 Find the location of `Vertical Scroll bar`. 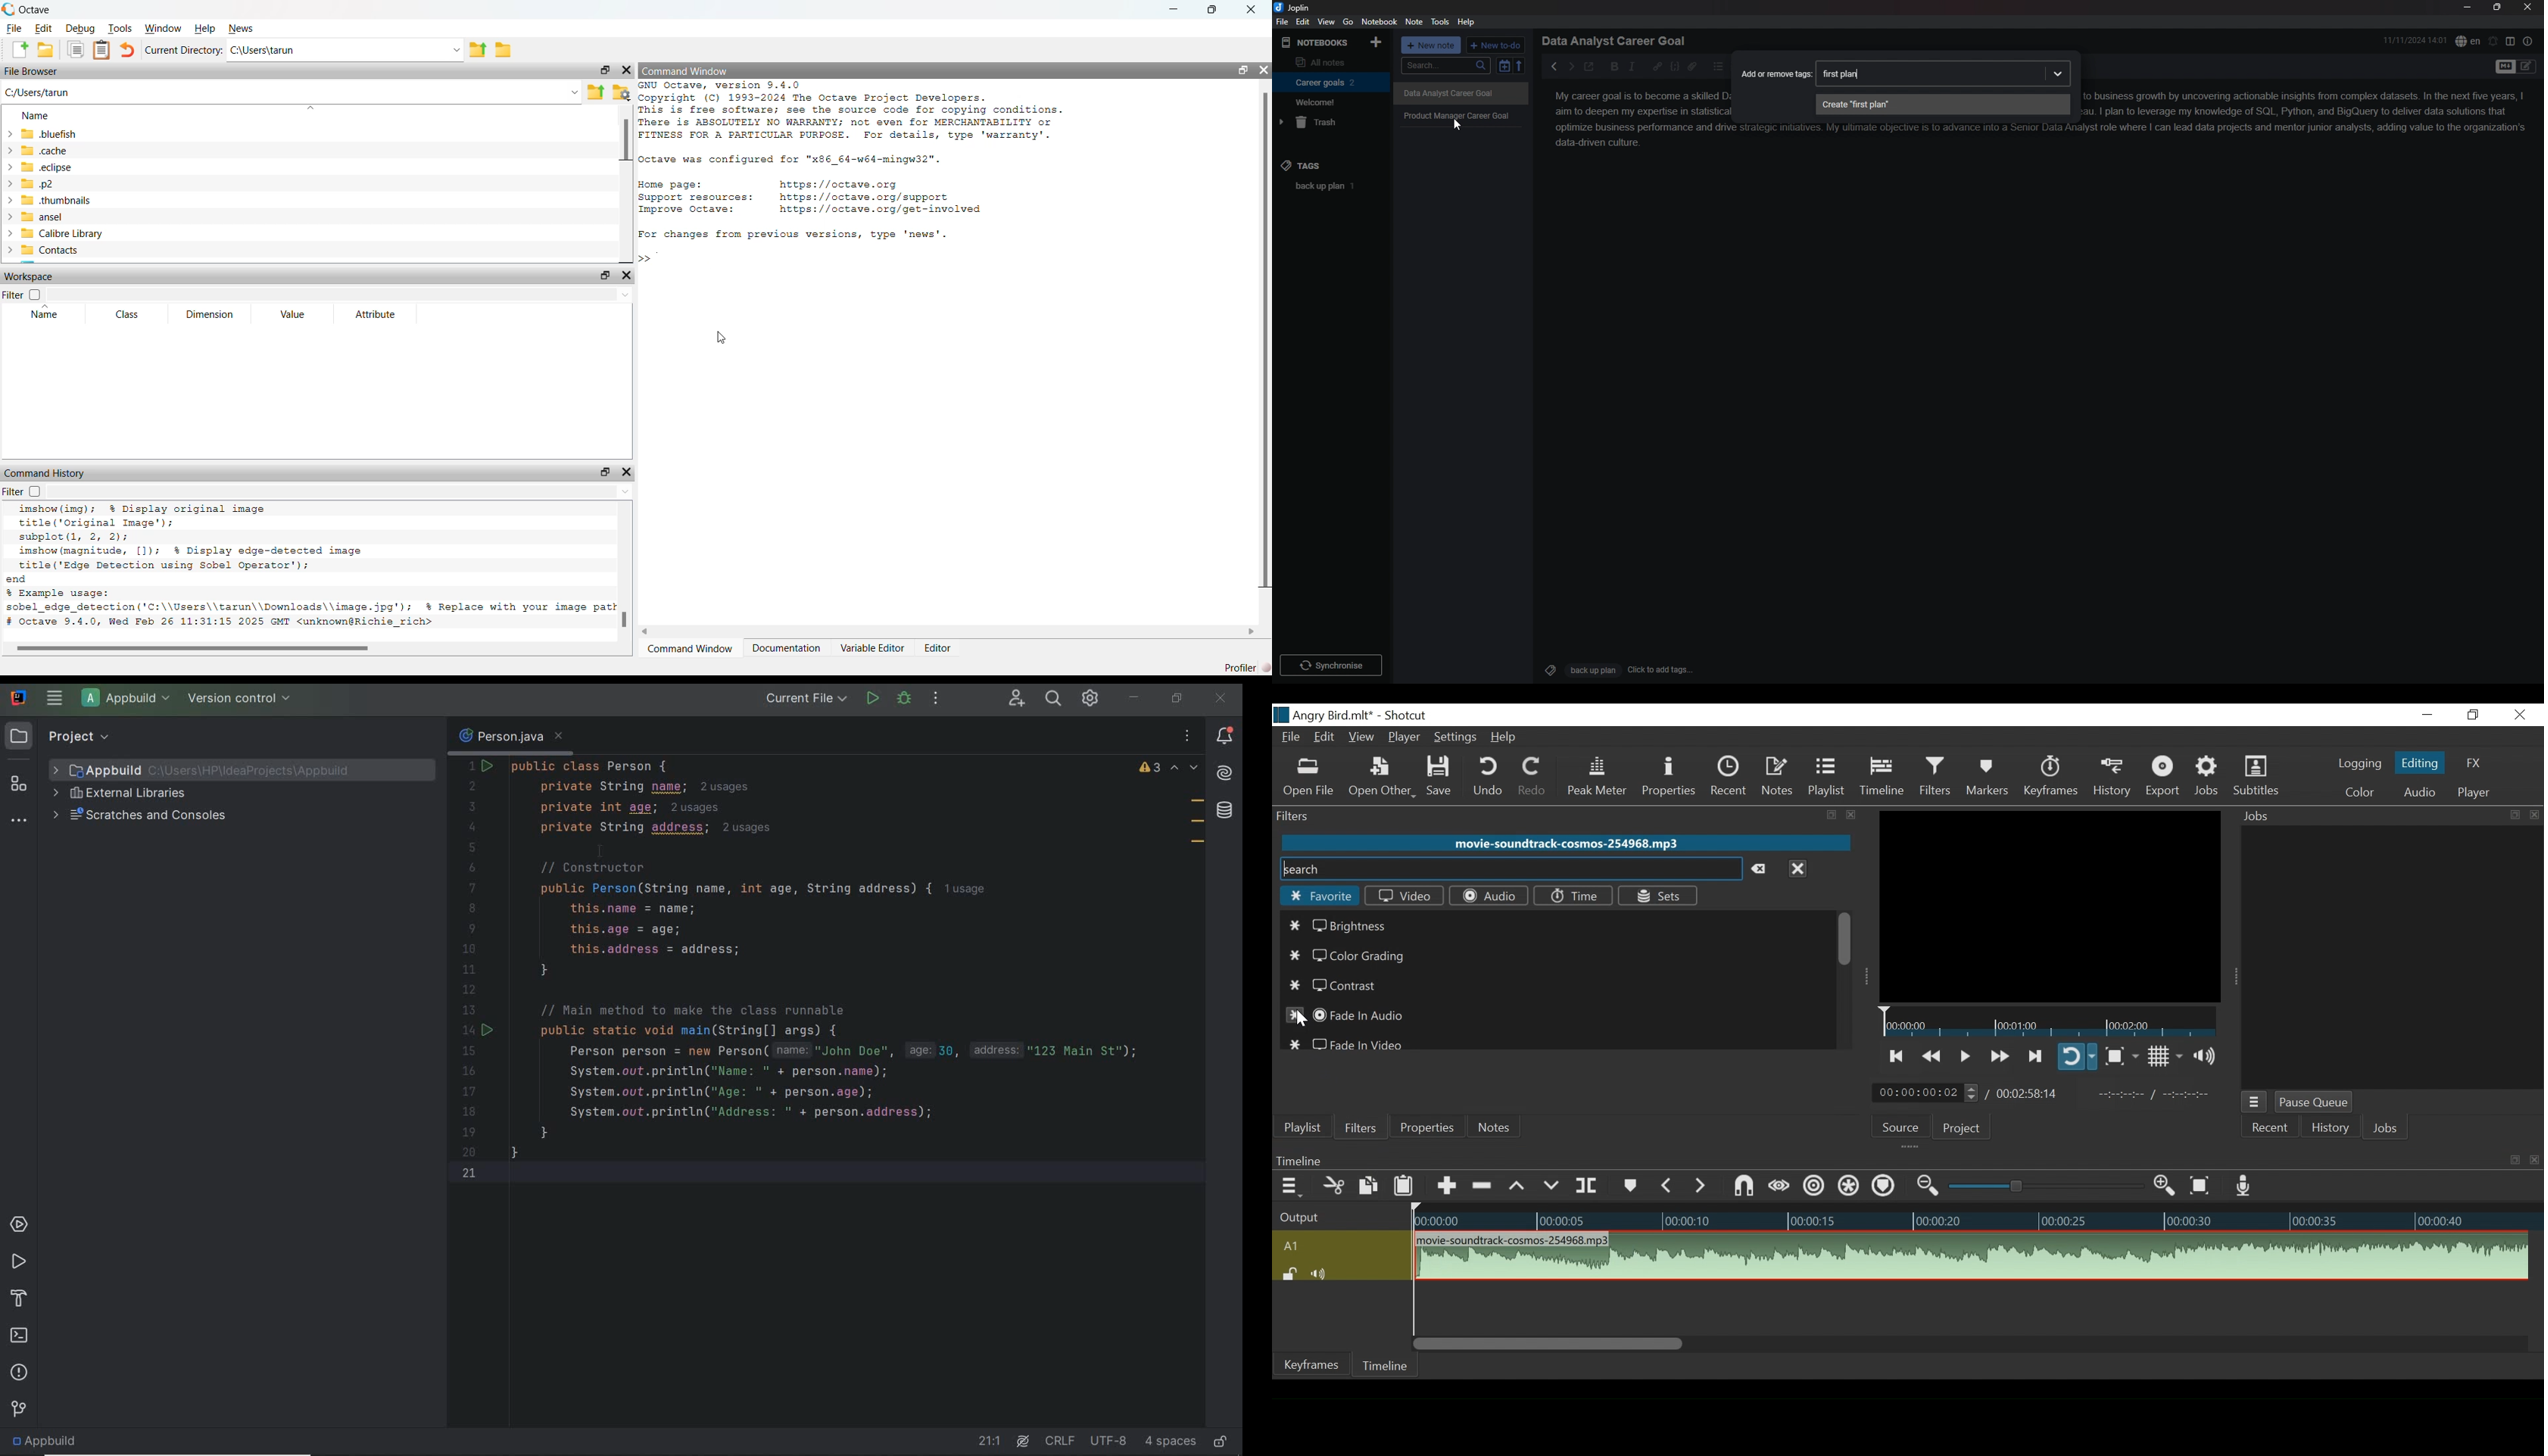

Vertical Scroll bar is located at coordinates (1548, 1344).